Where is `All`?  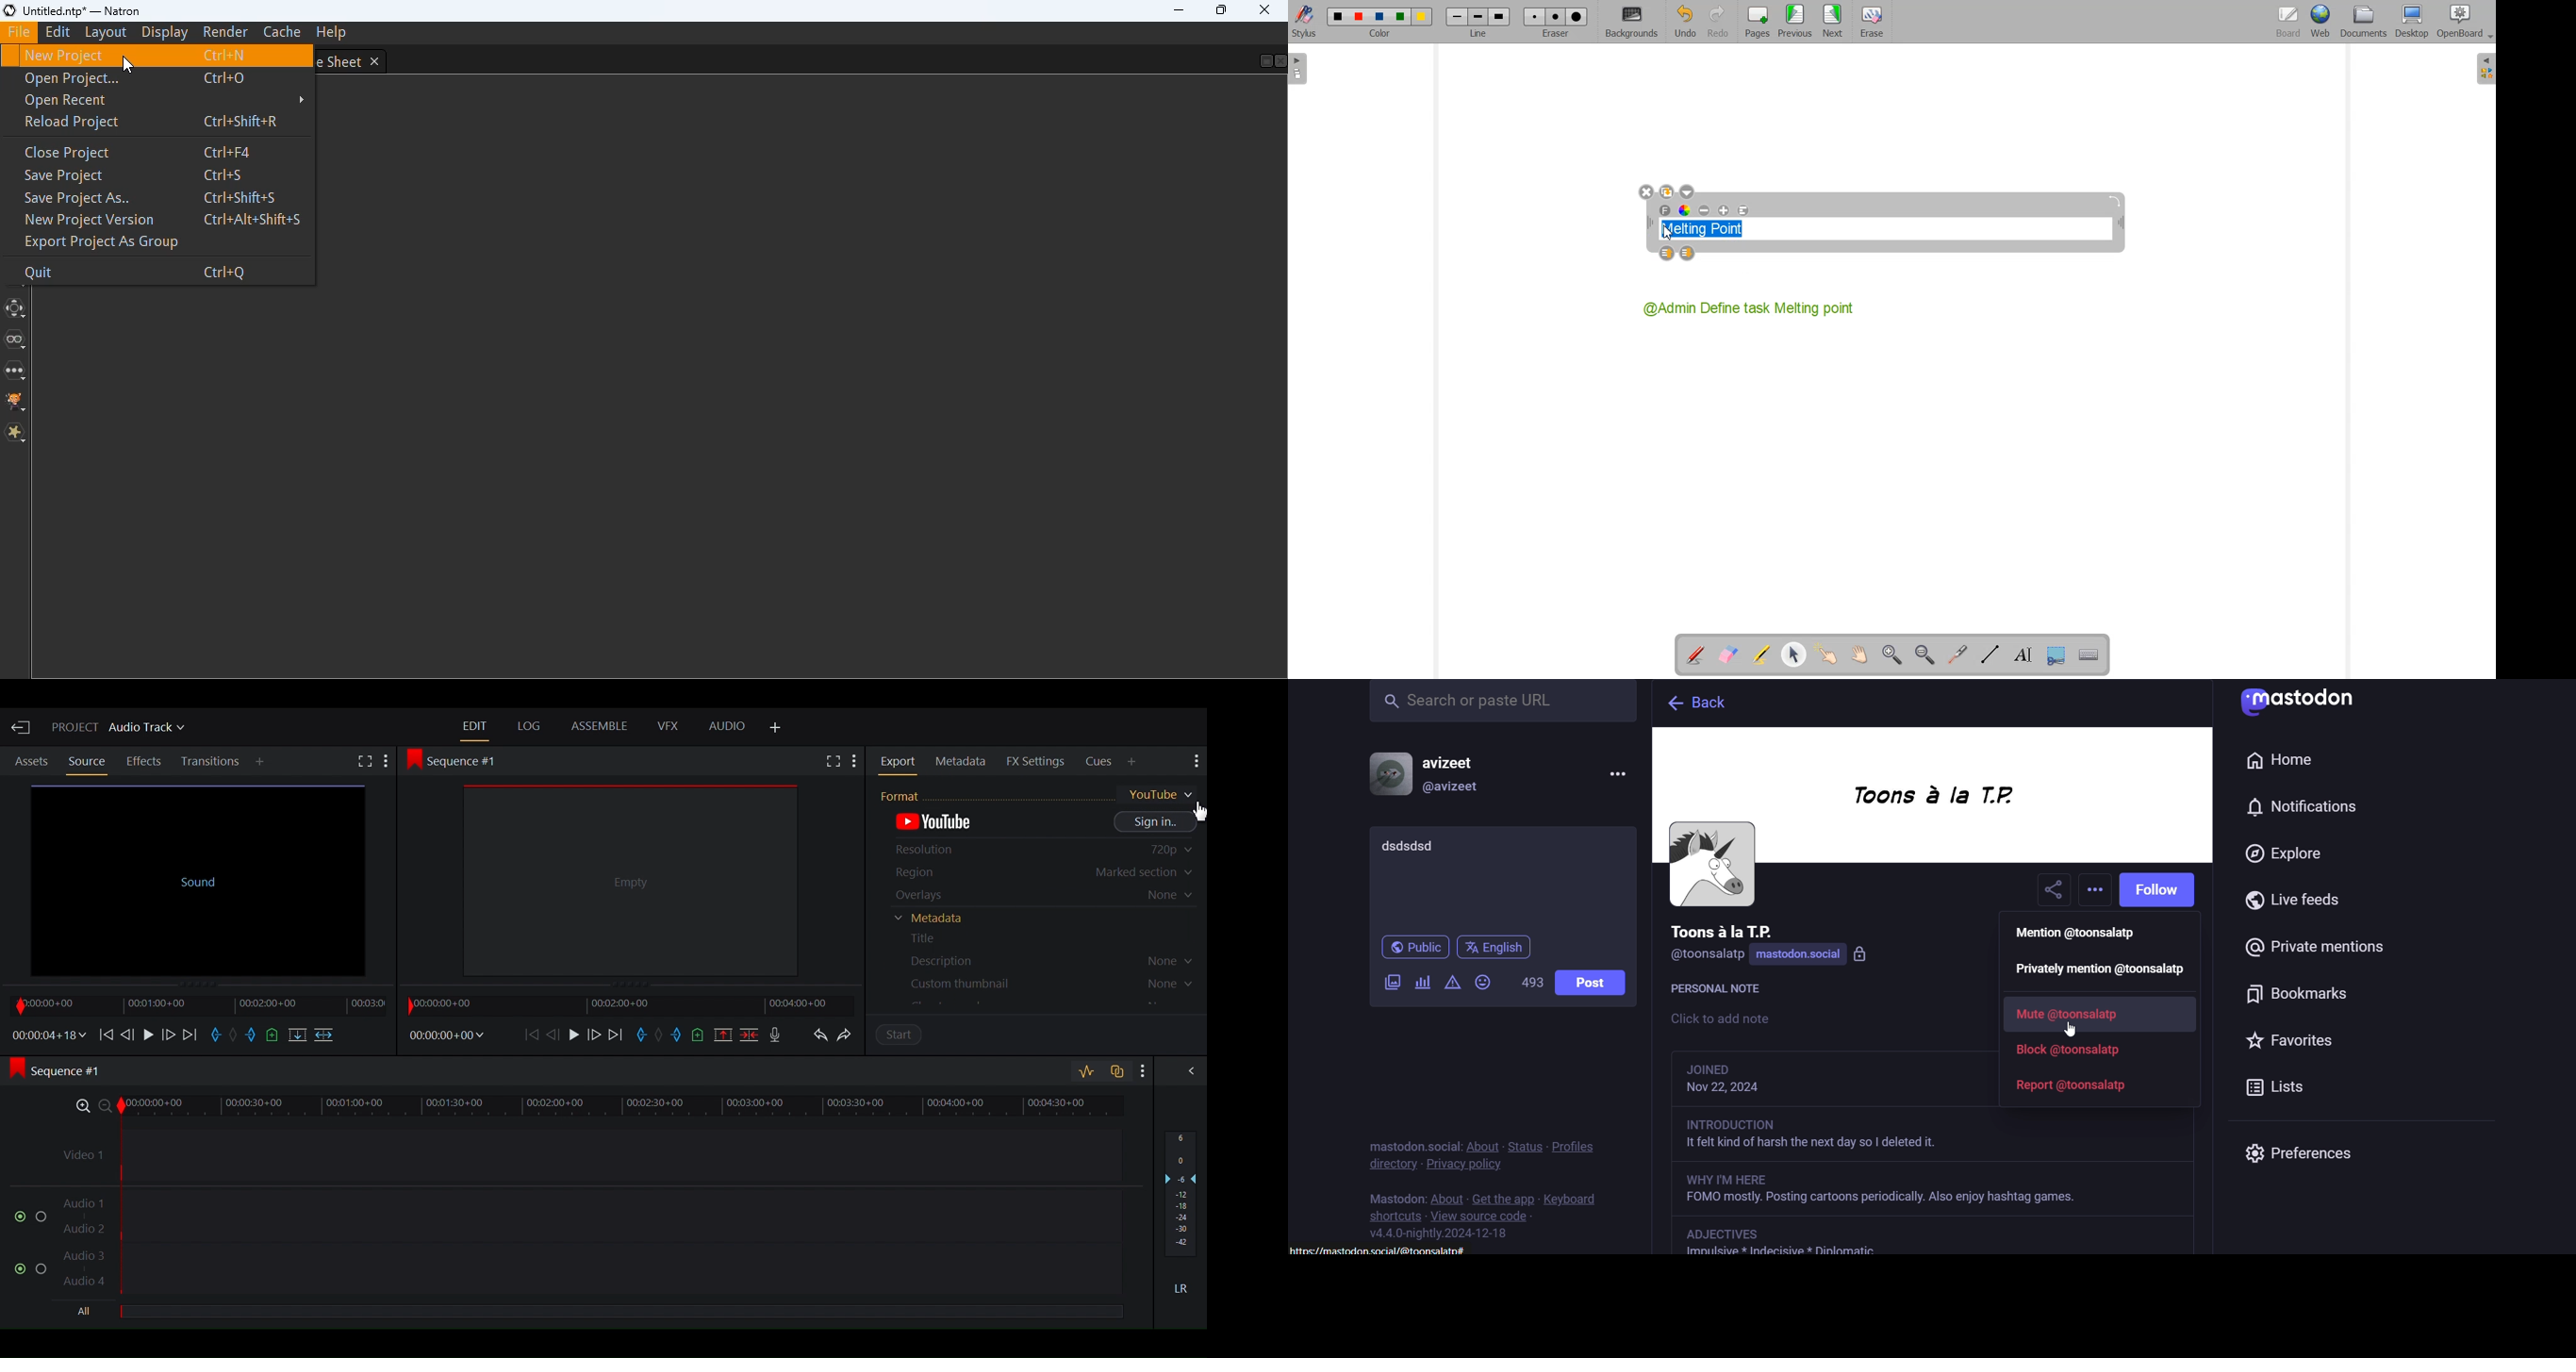
All is located at coordinates (620, 1313).